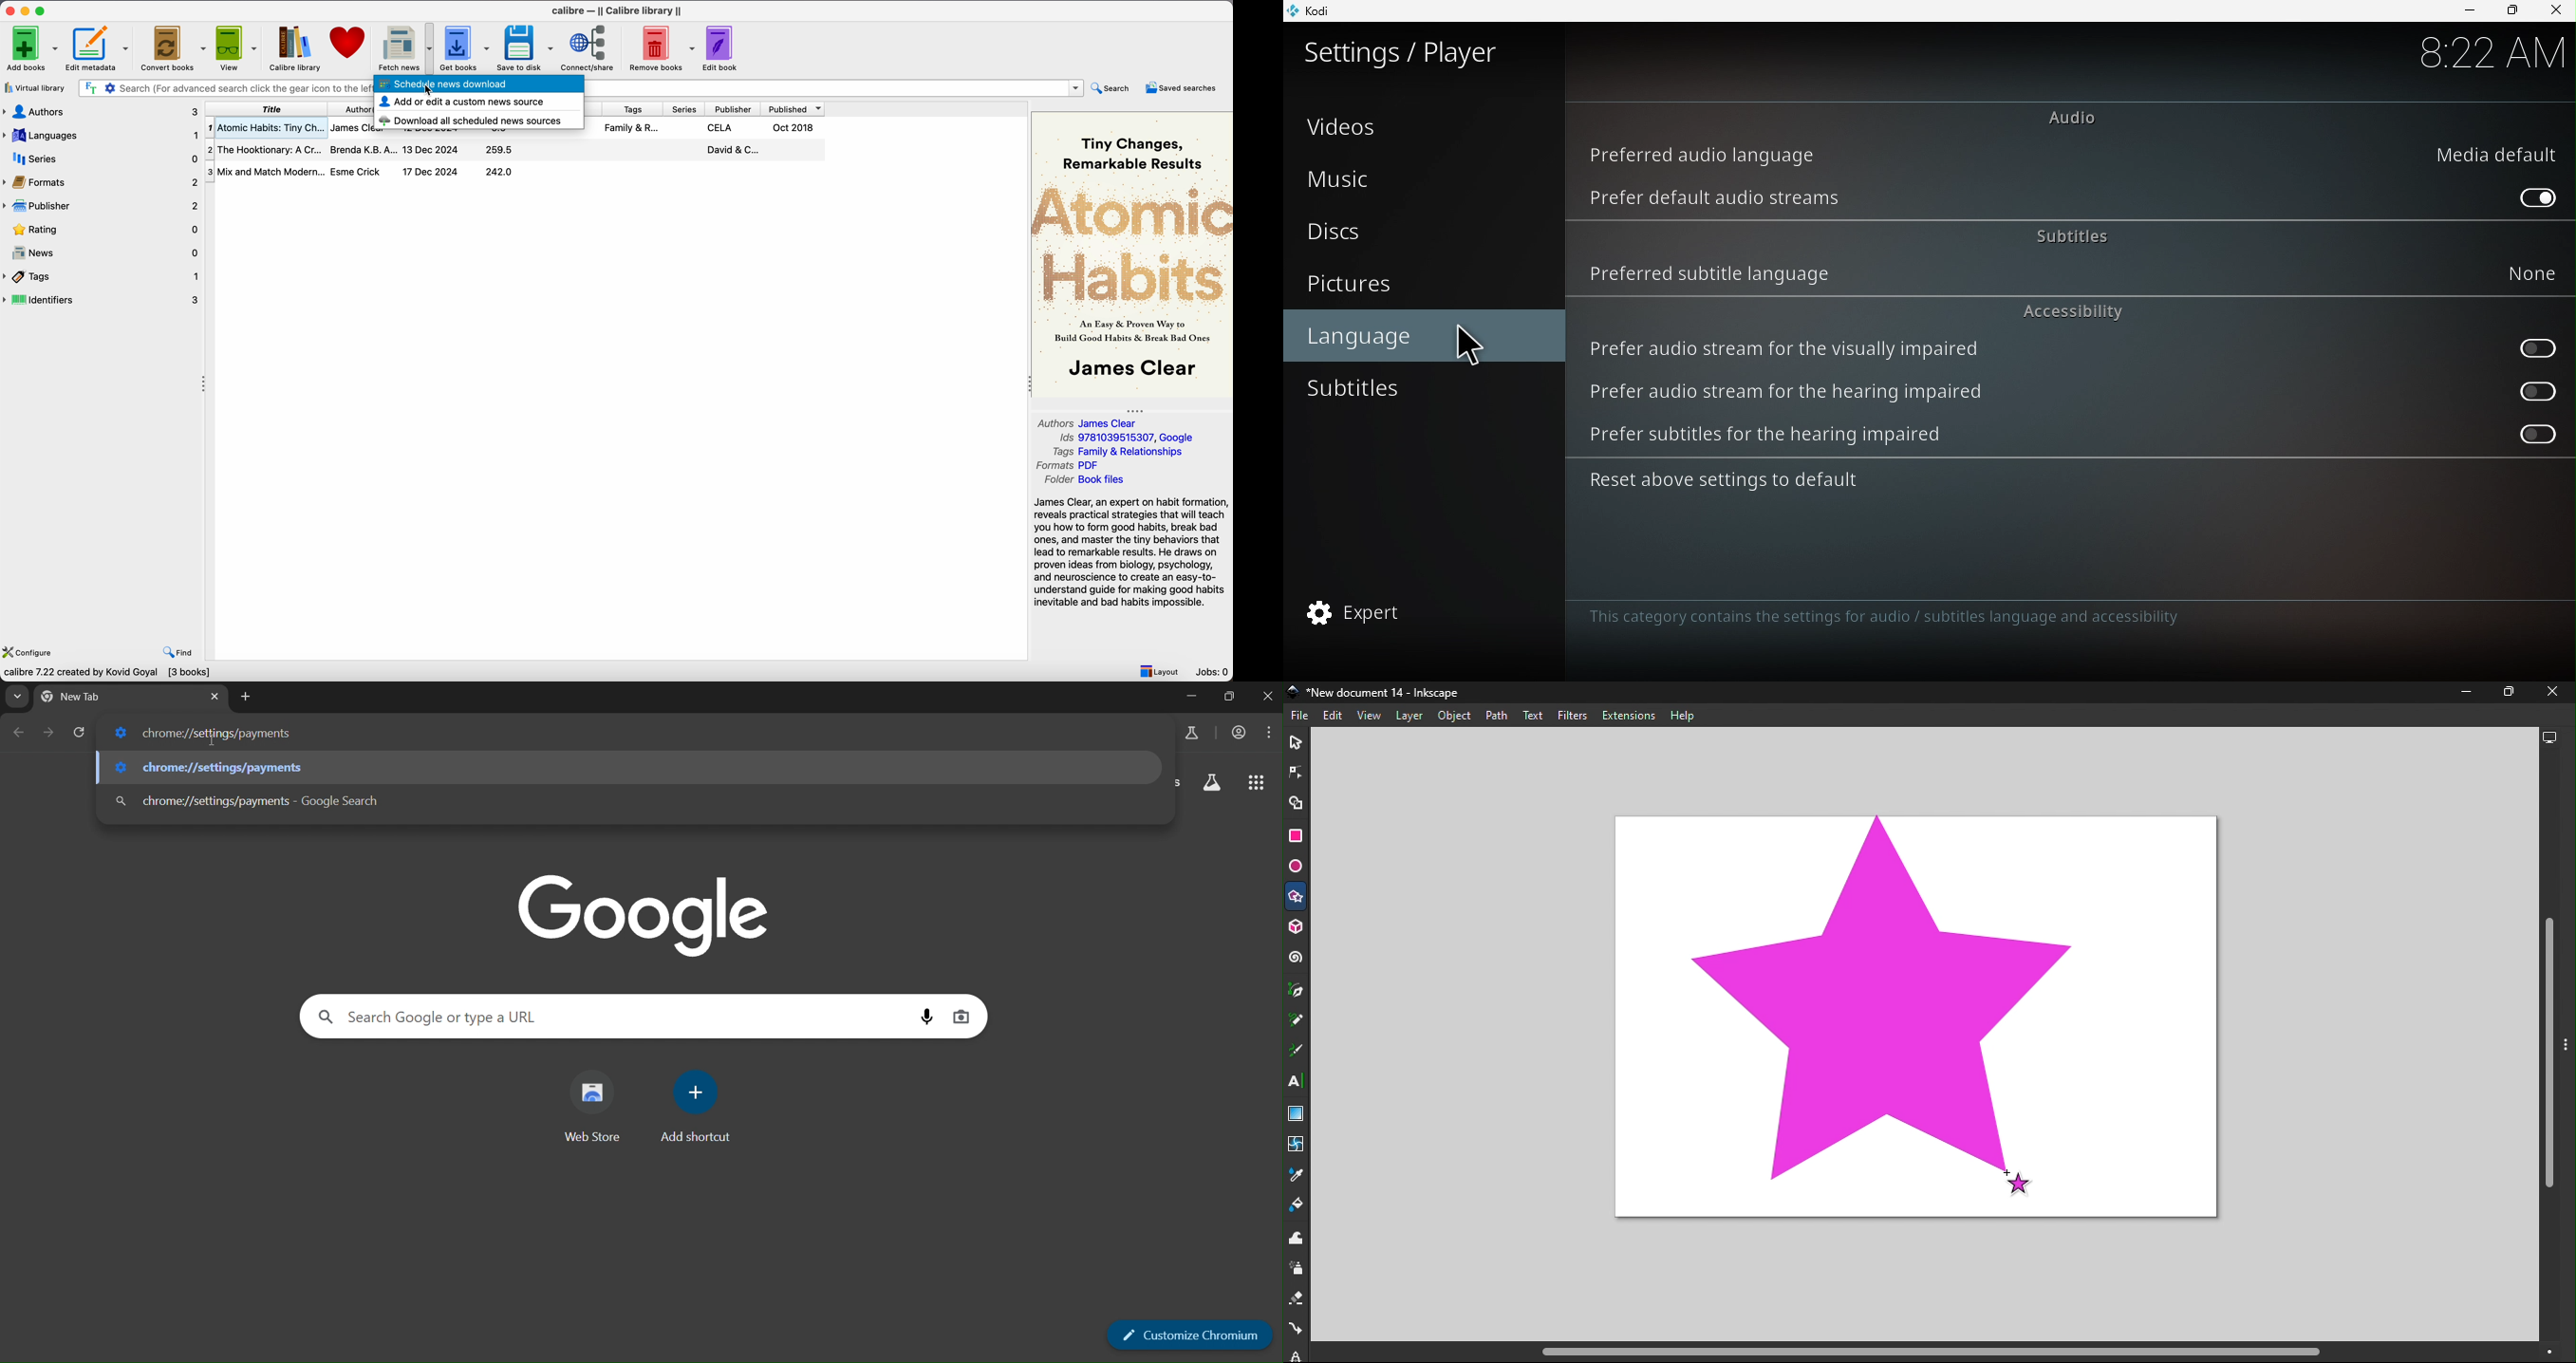 The image size is (2576, 1372). What do you see at coordinates (2568, 1058) in the screenshot?
I see `Toggle command panel` at bounding box center [2568, 1058].